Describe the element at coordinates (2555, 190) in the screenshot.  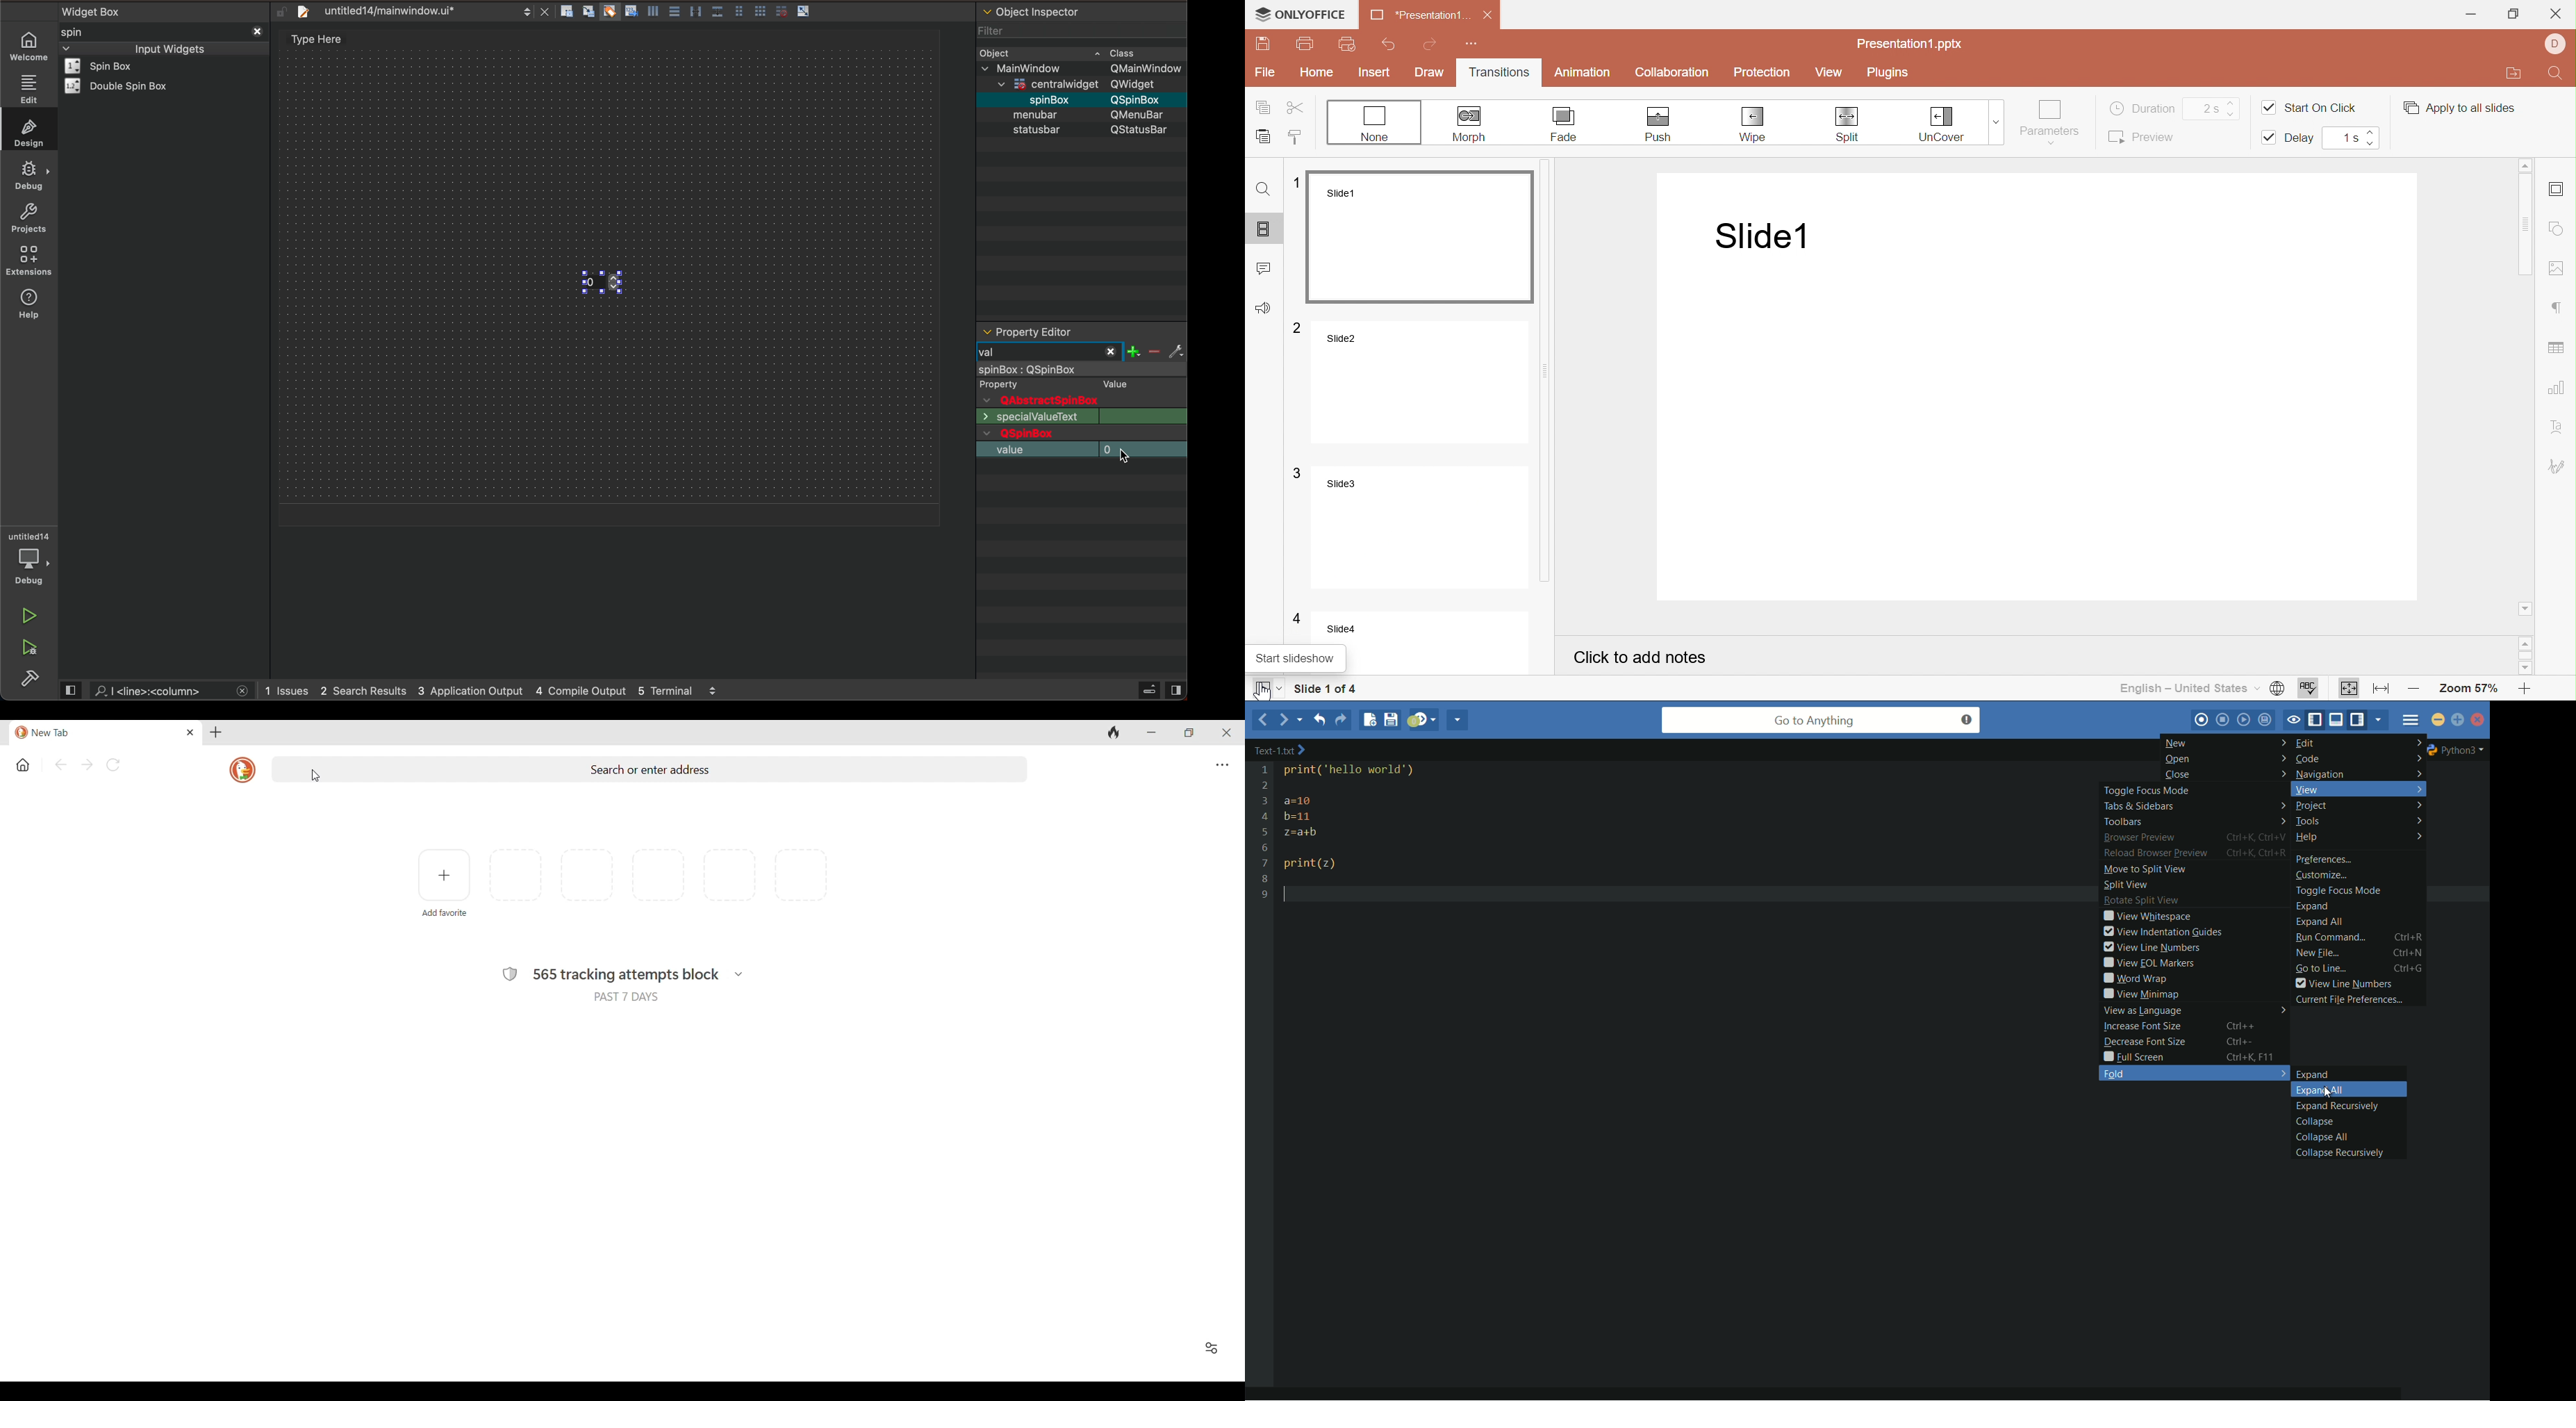
I see `Slide settings` at that location.